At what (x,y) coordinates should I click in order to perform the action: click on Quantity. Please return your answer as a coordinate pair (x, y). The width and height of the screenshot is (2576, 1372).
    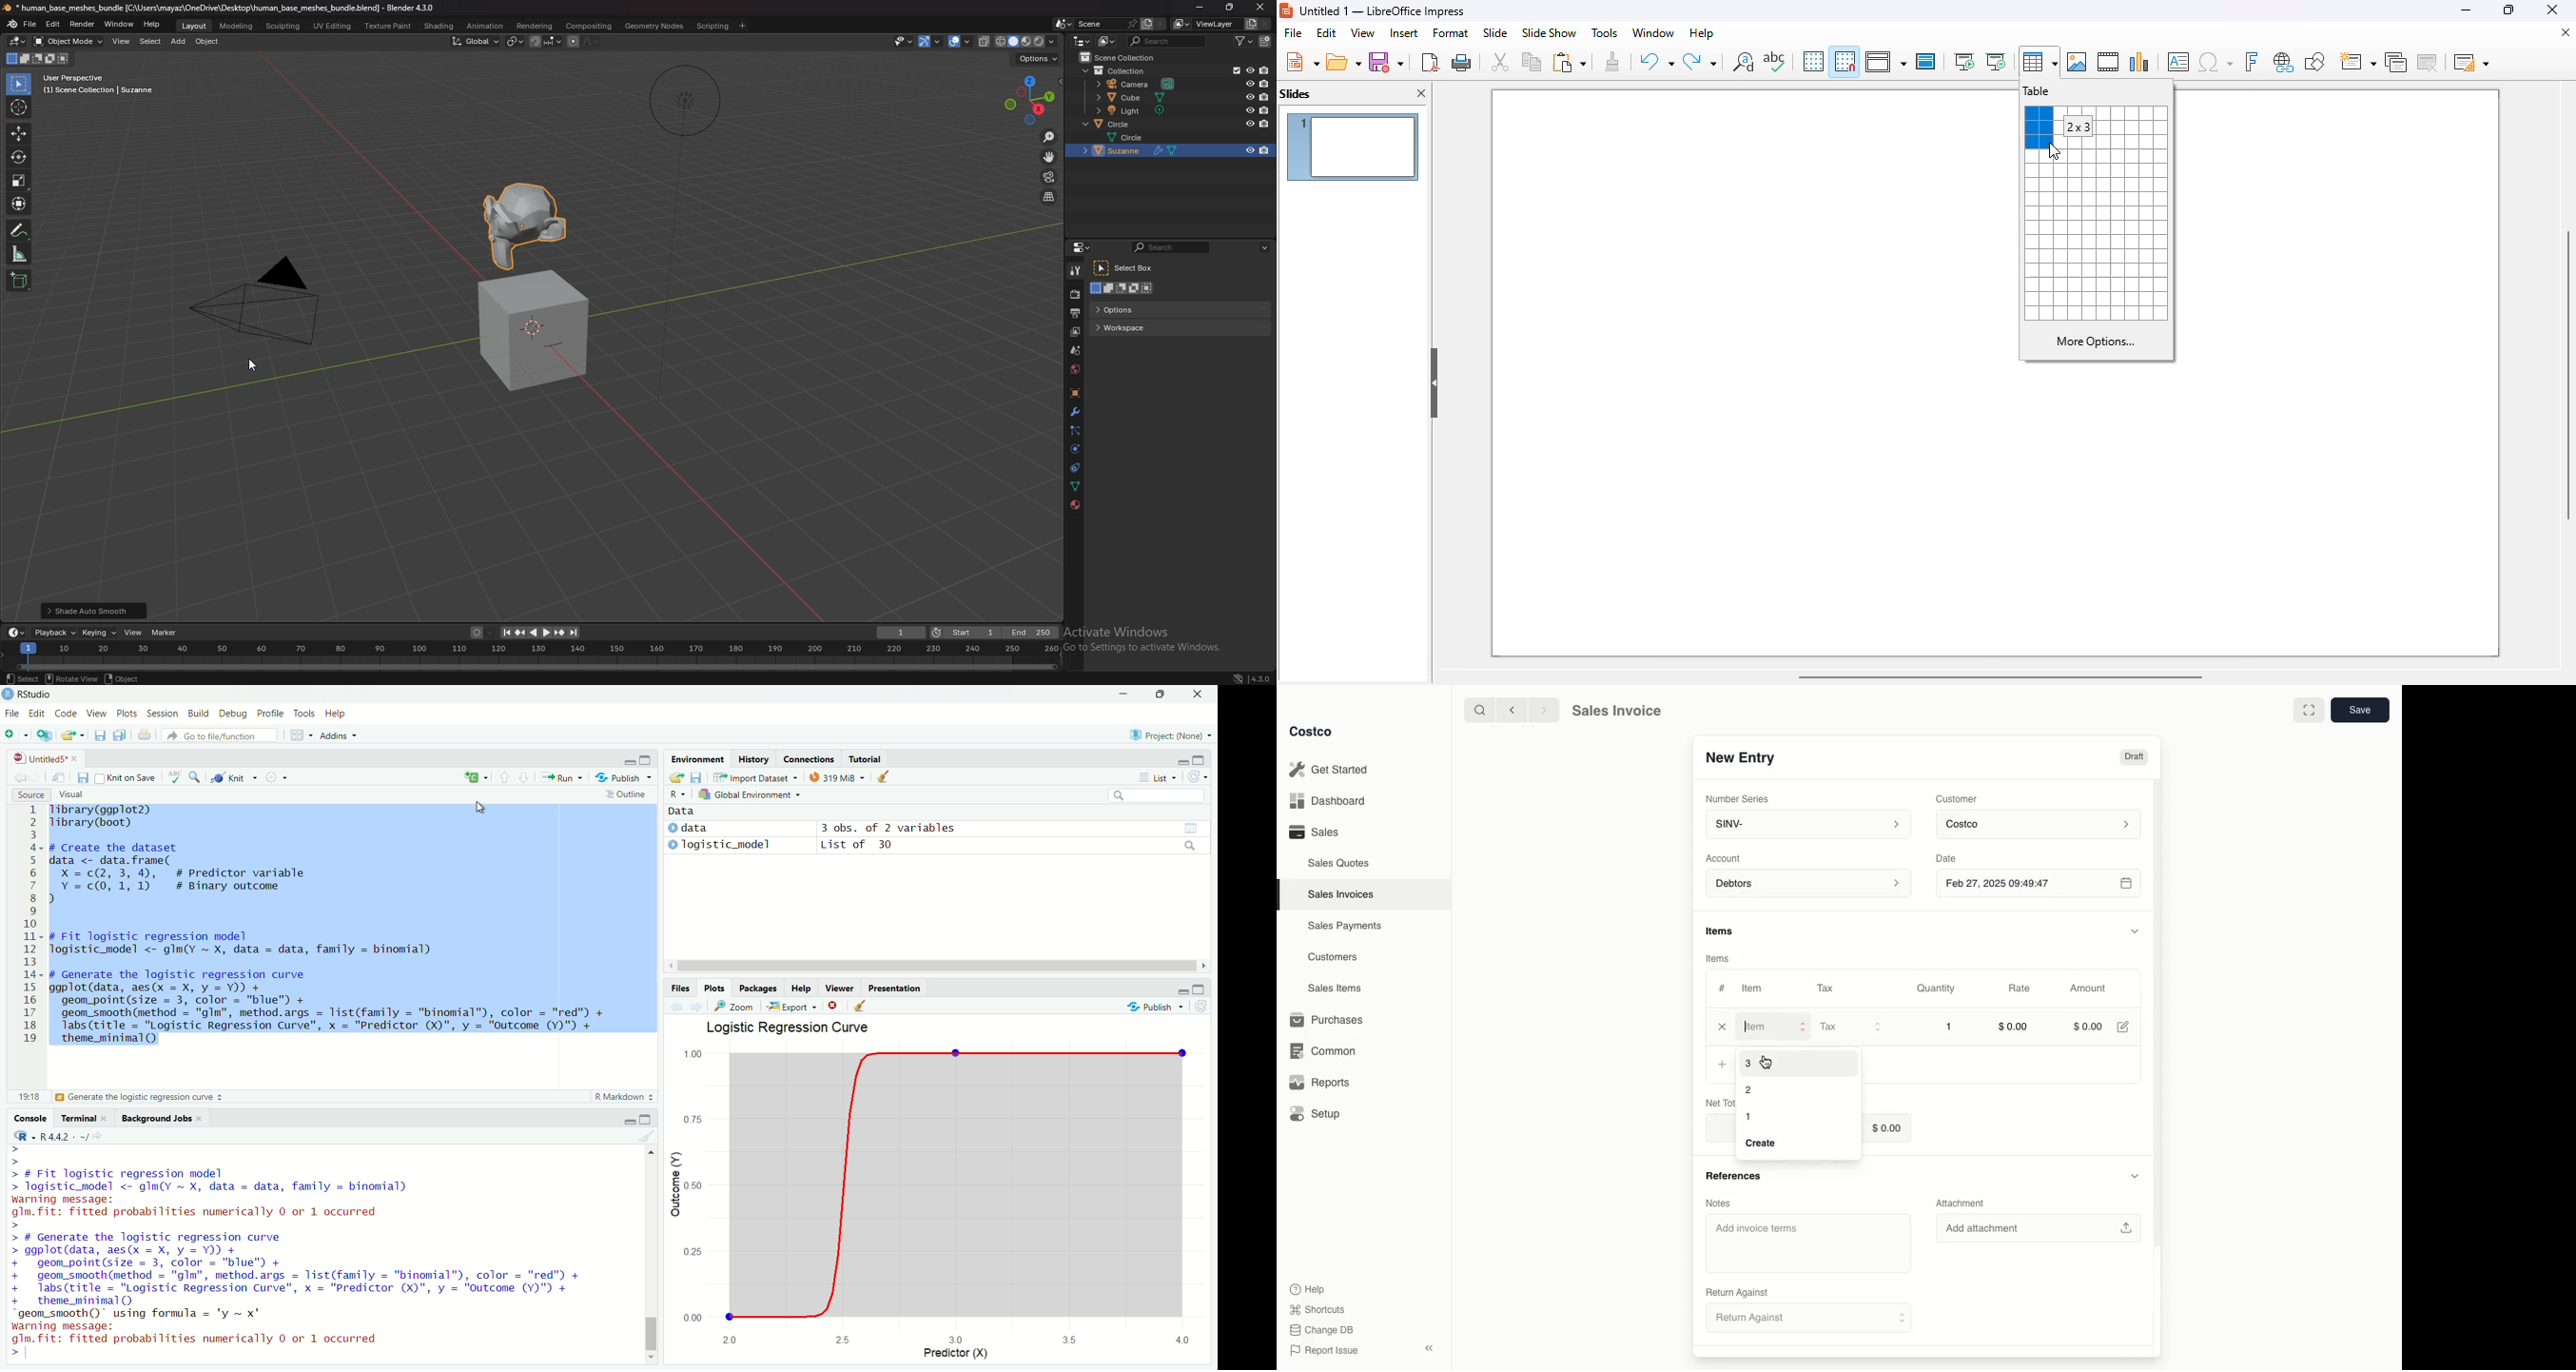
    Looking at the image, I should click on (1937, 988).